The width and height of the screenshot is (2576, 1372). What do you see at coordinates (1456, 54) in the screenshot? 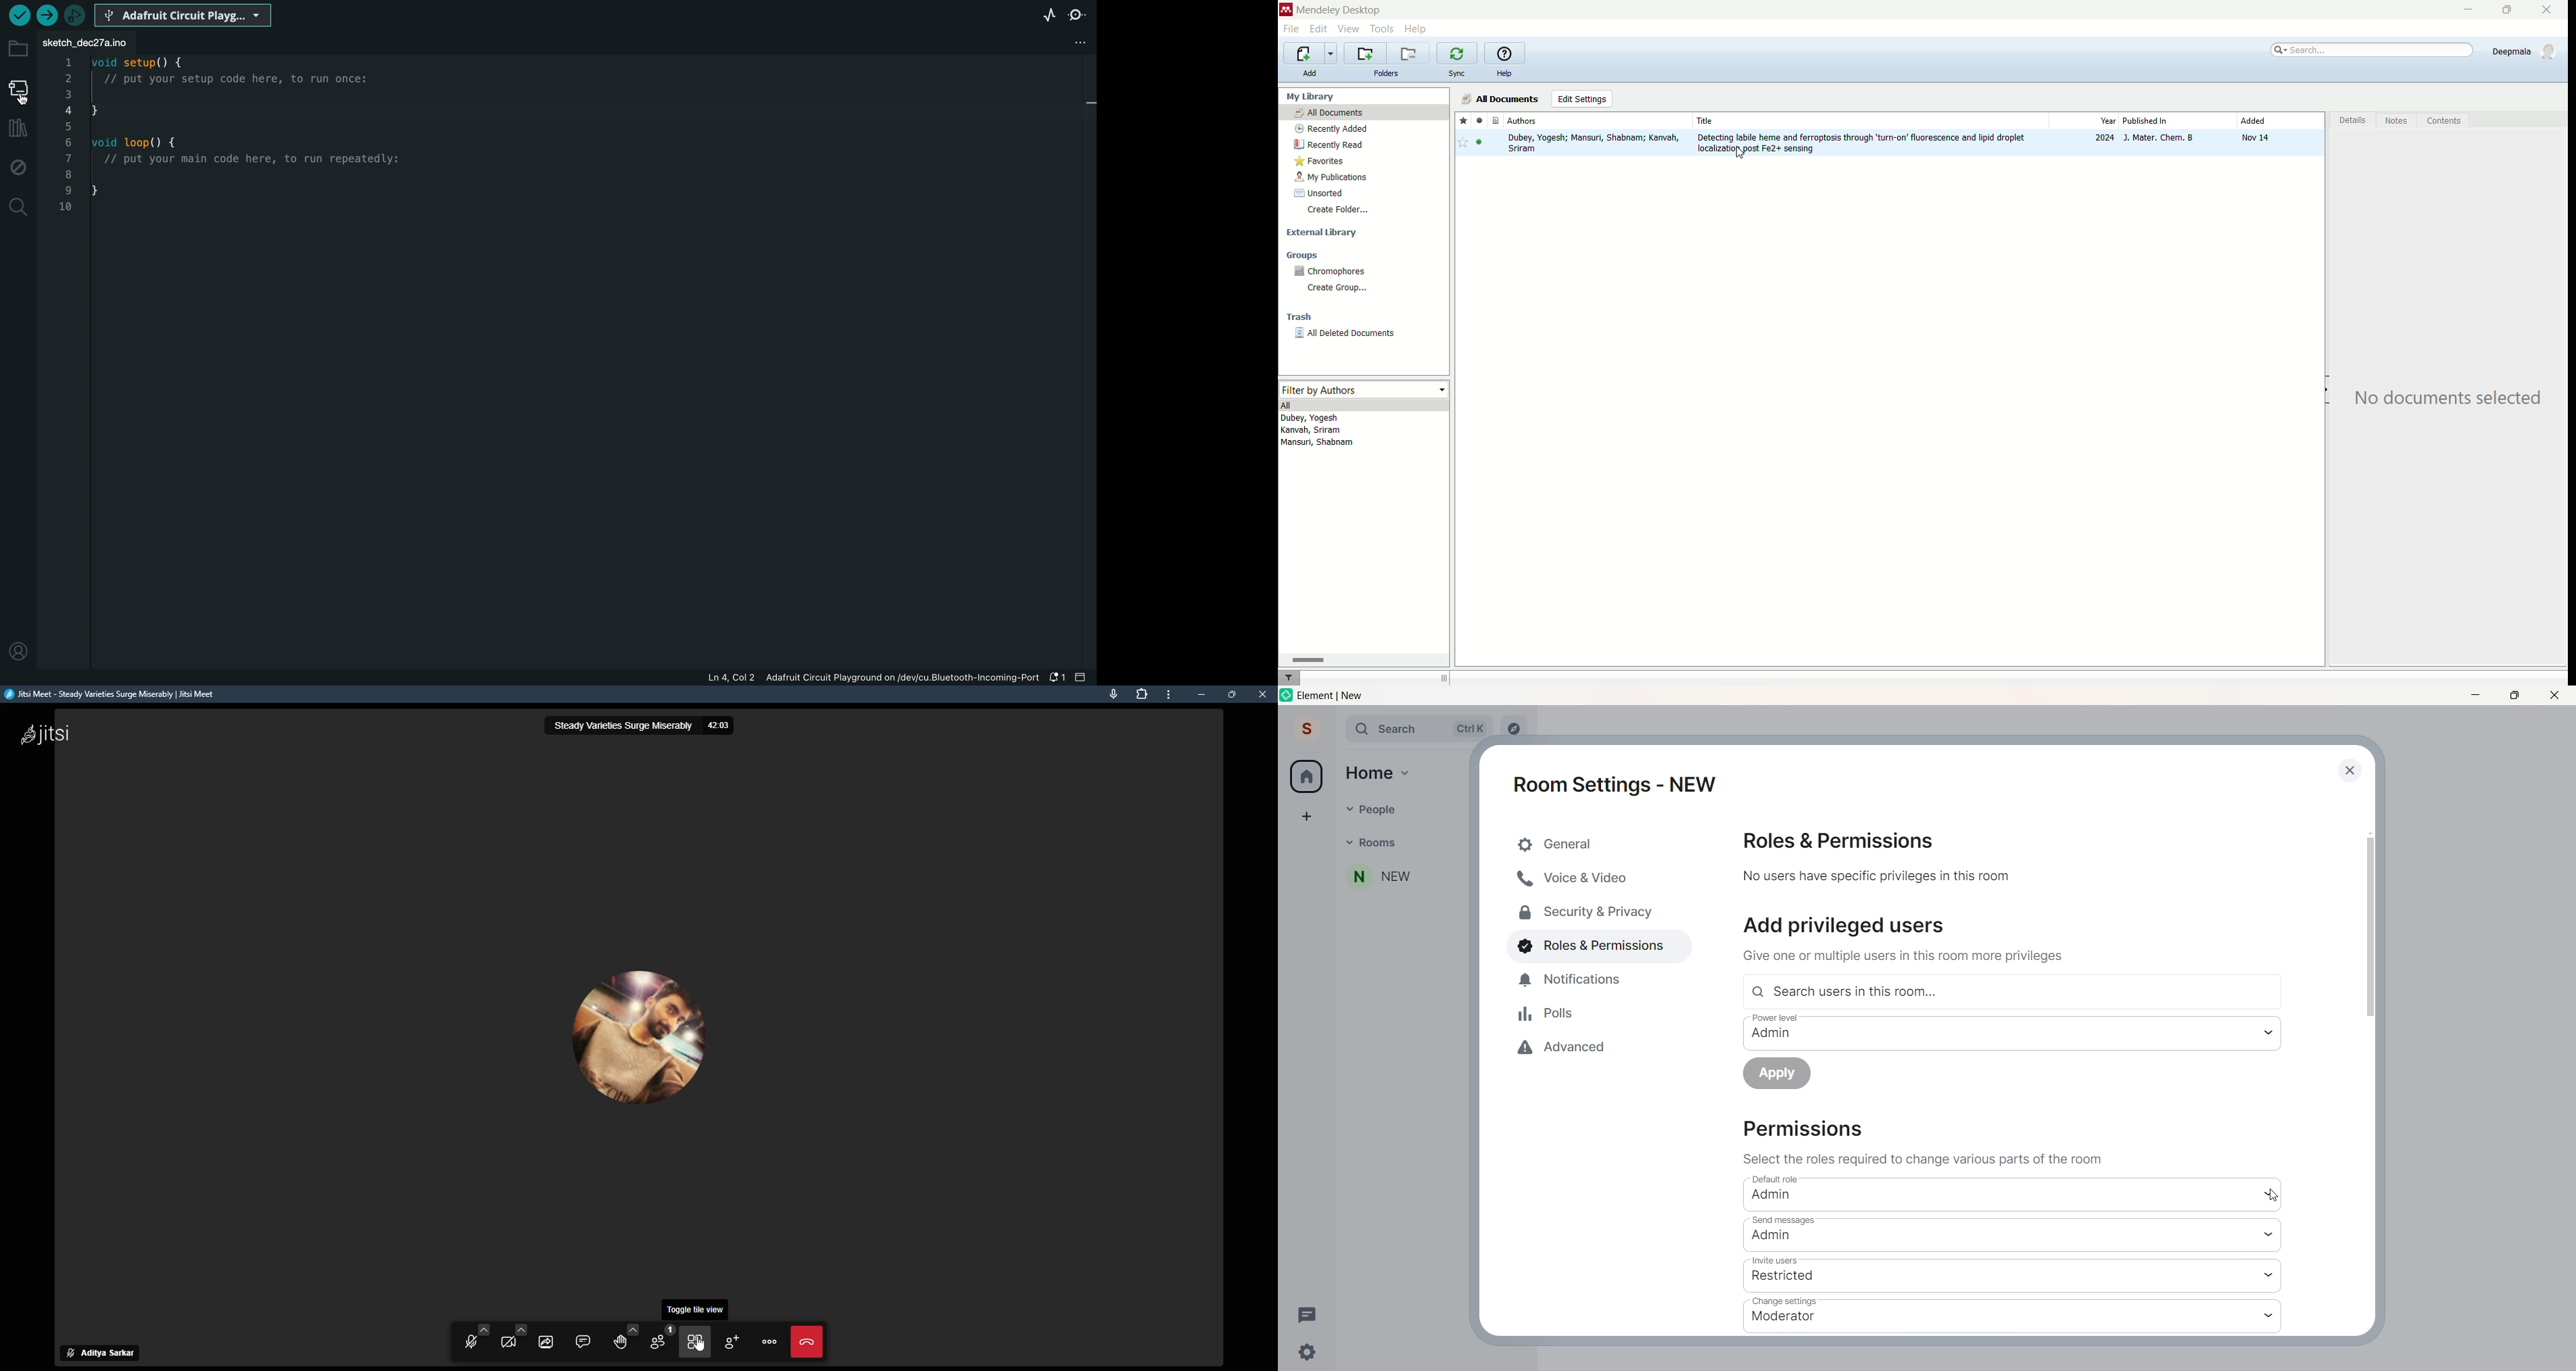
I see `synchronize library with mendeley web` at bounding box center [1456, 54].